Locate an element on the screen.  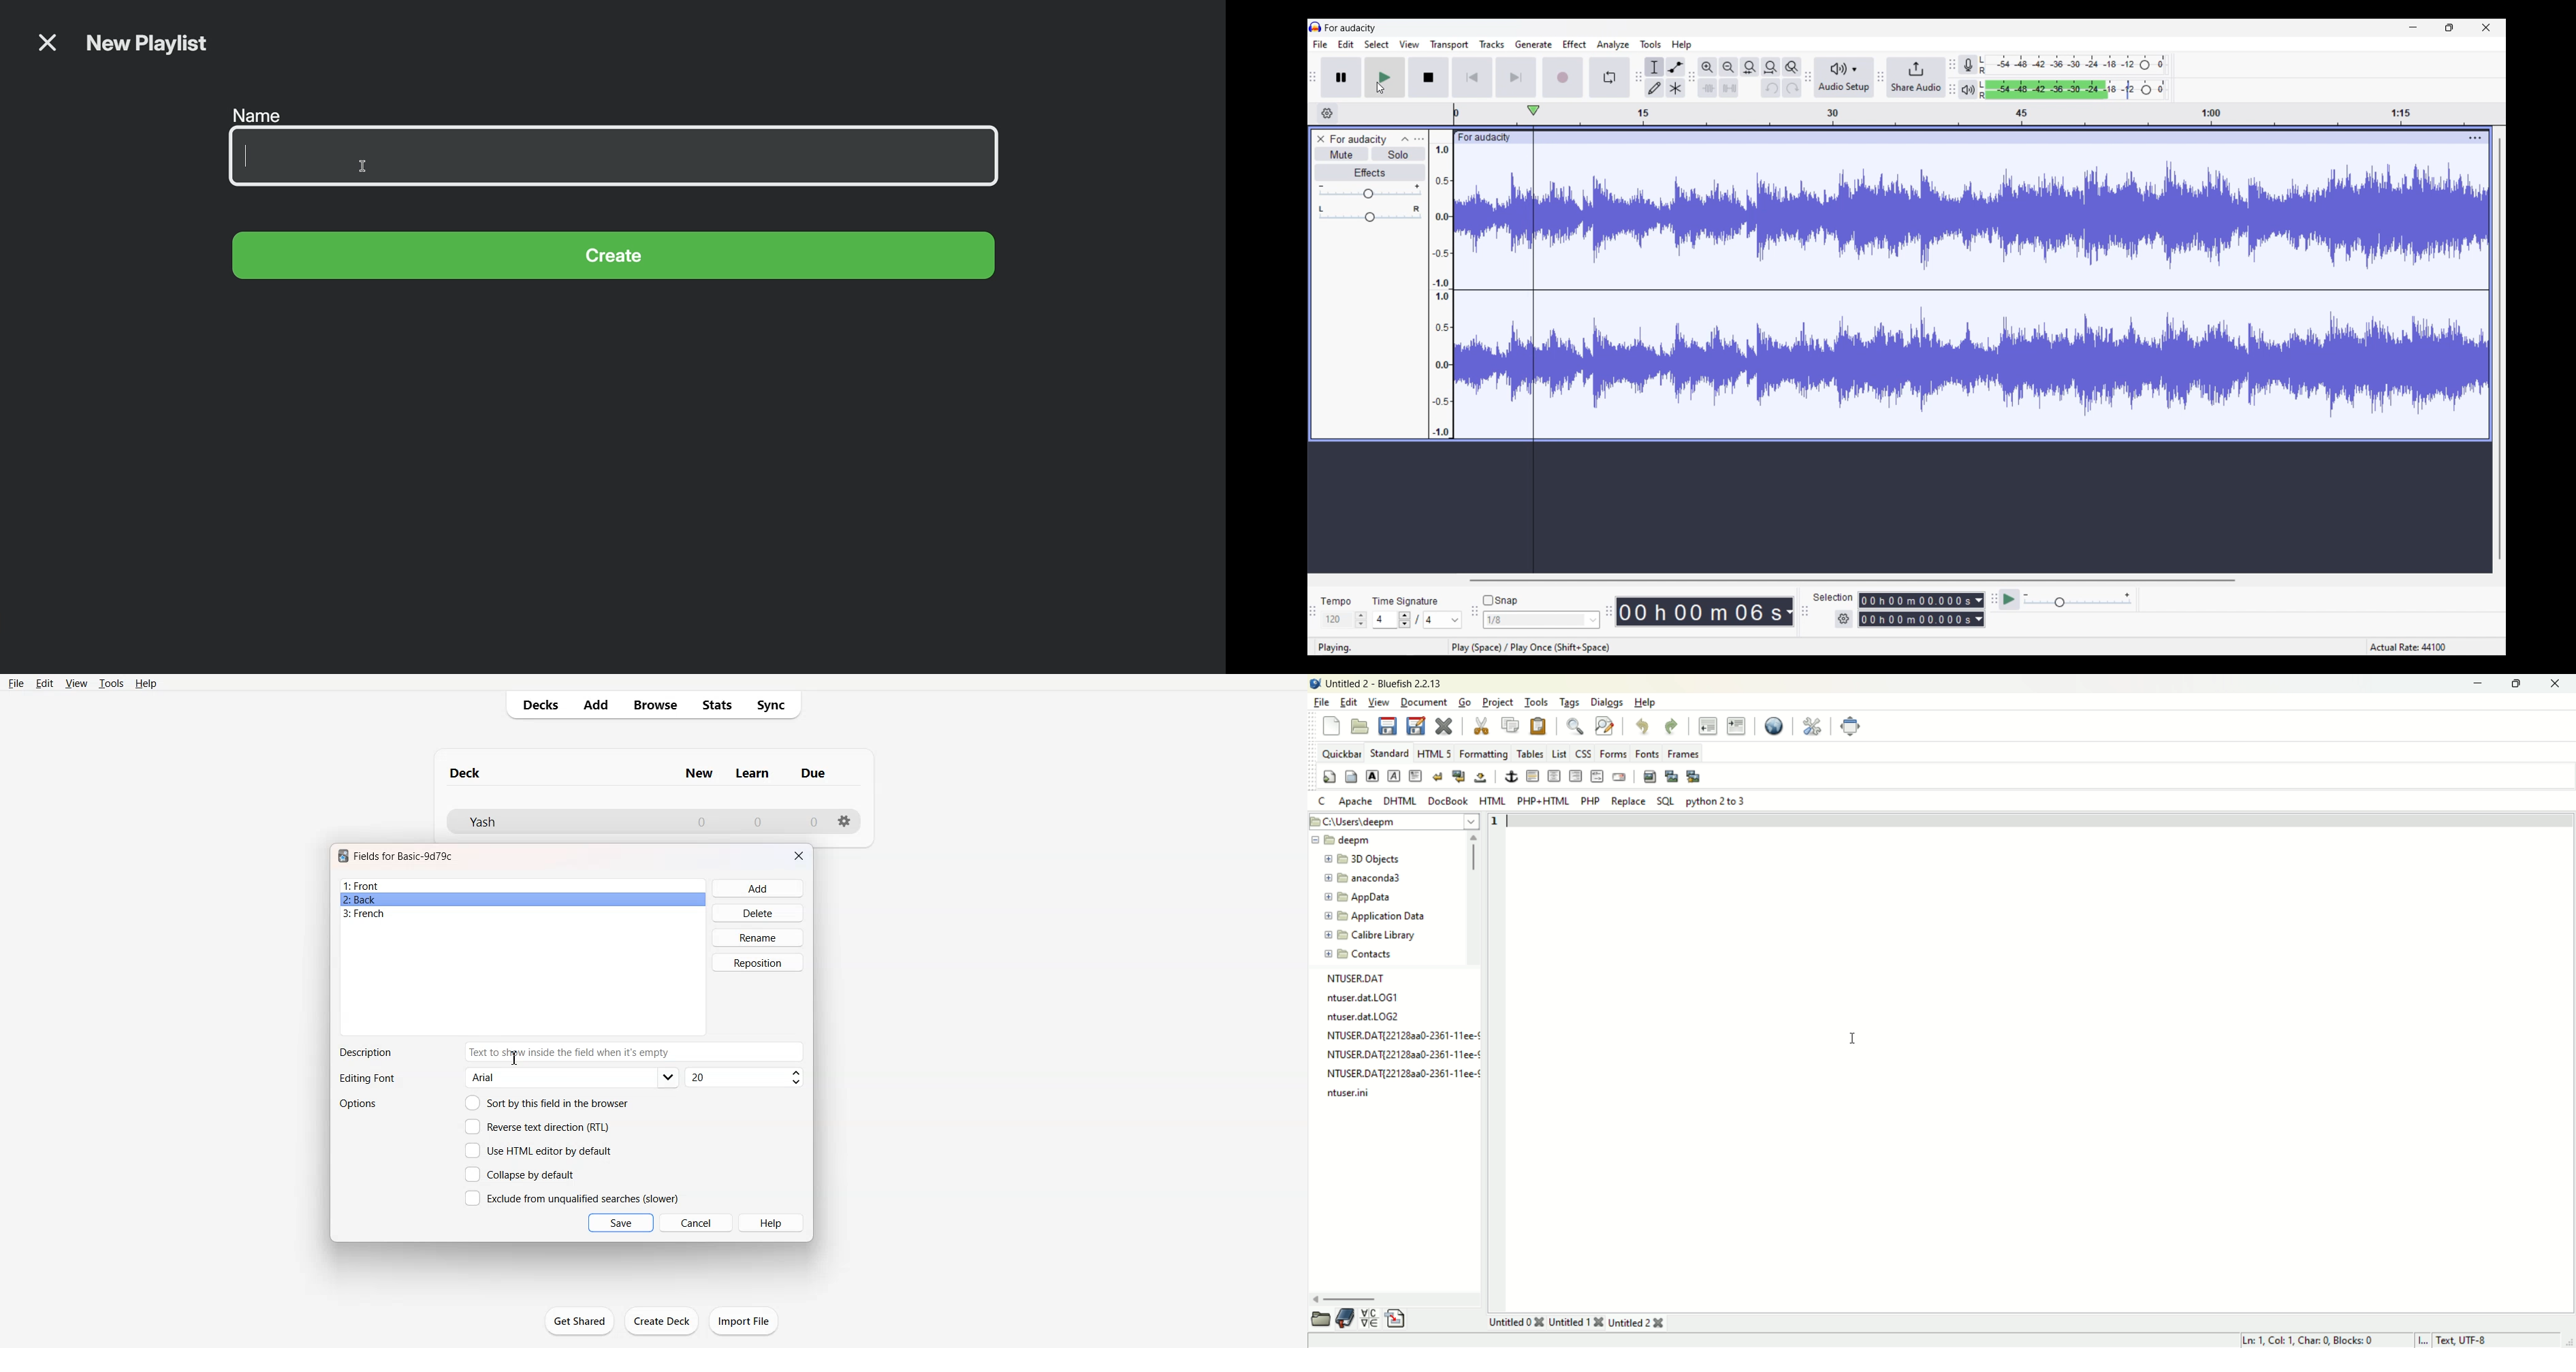
Reposition is located at coordinates (758, 963).